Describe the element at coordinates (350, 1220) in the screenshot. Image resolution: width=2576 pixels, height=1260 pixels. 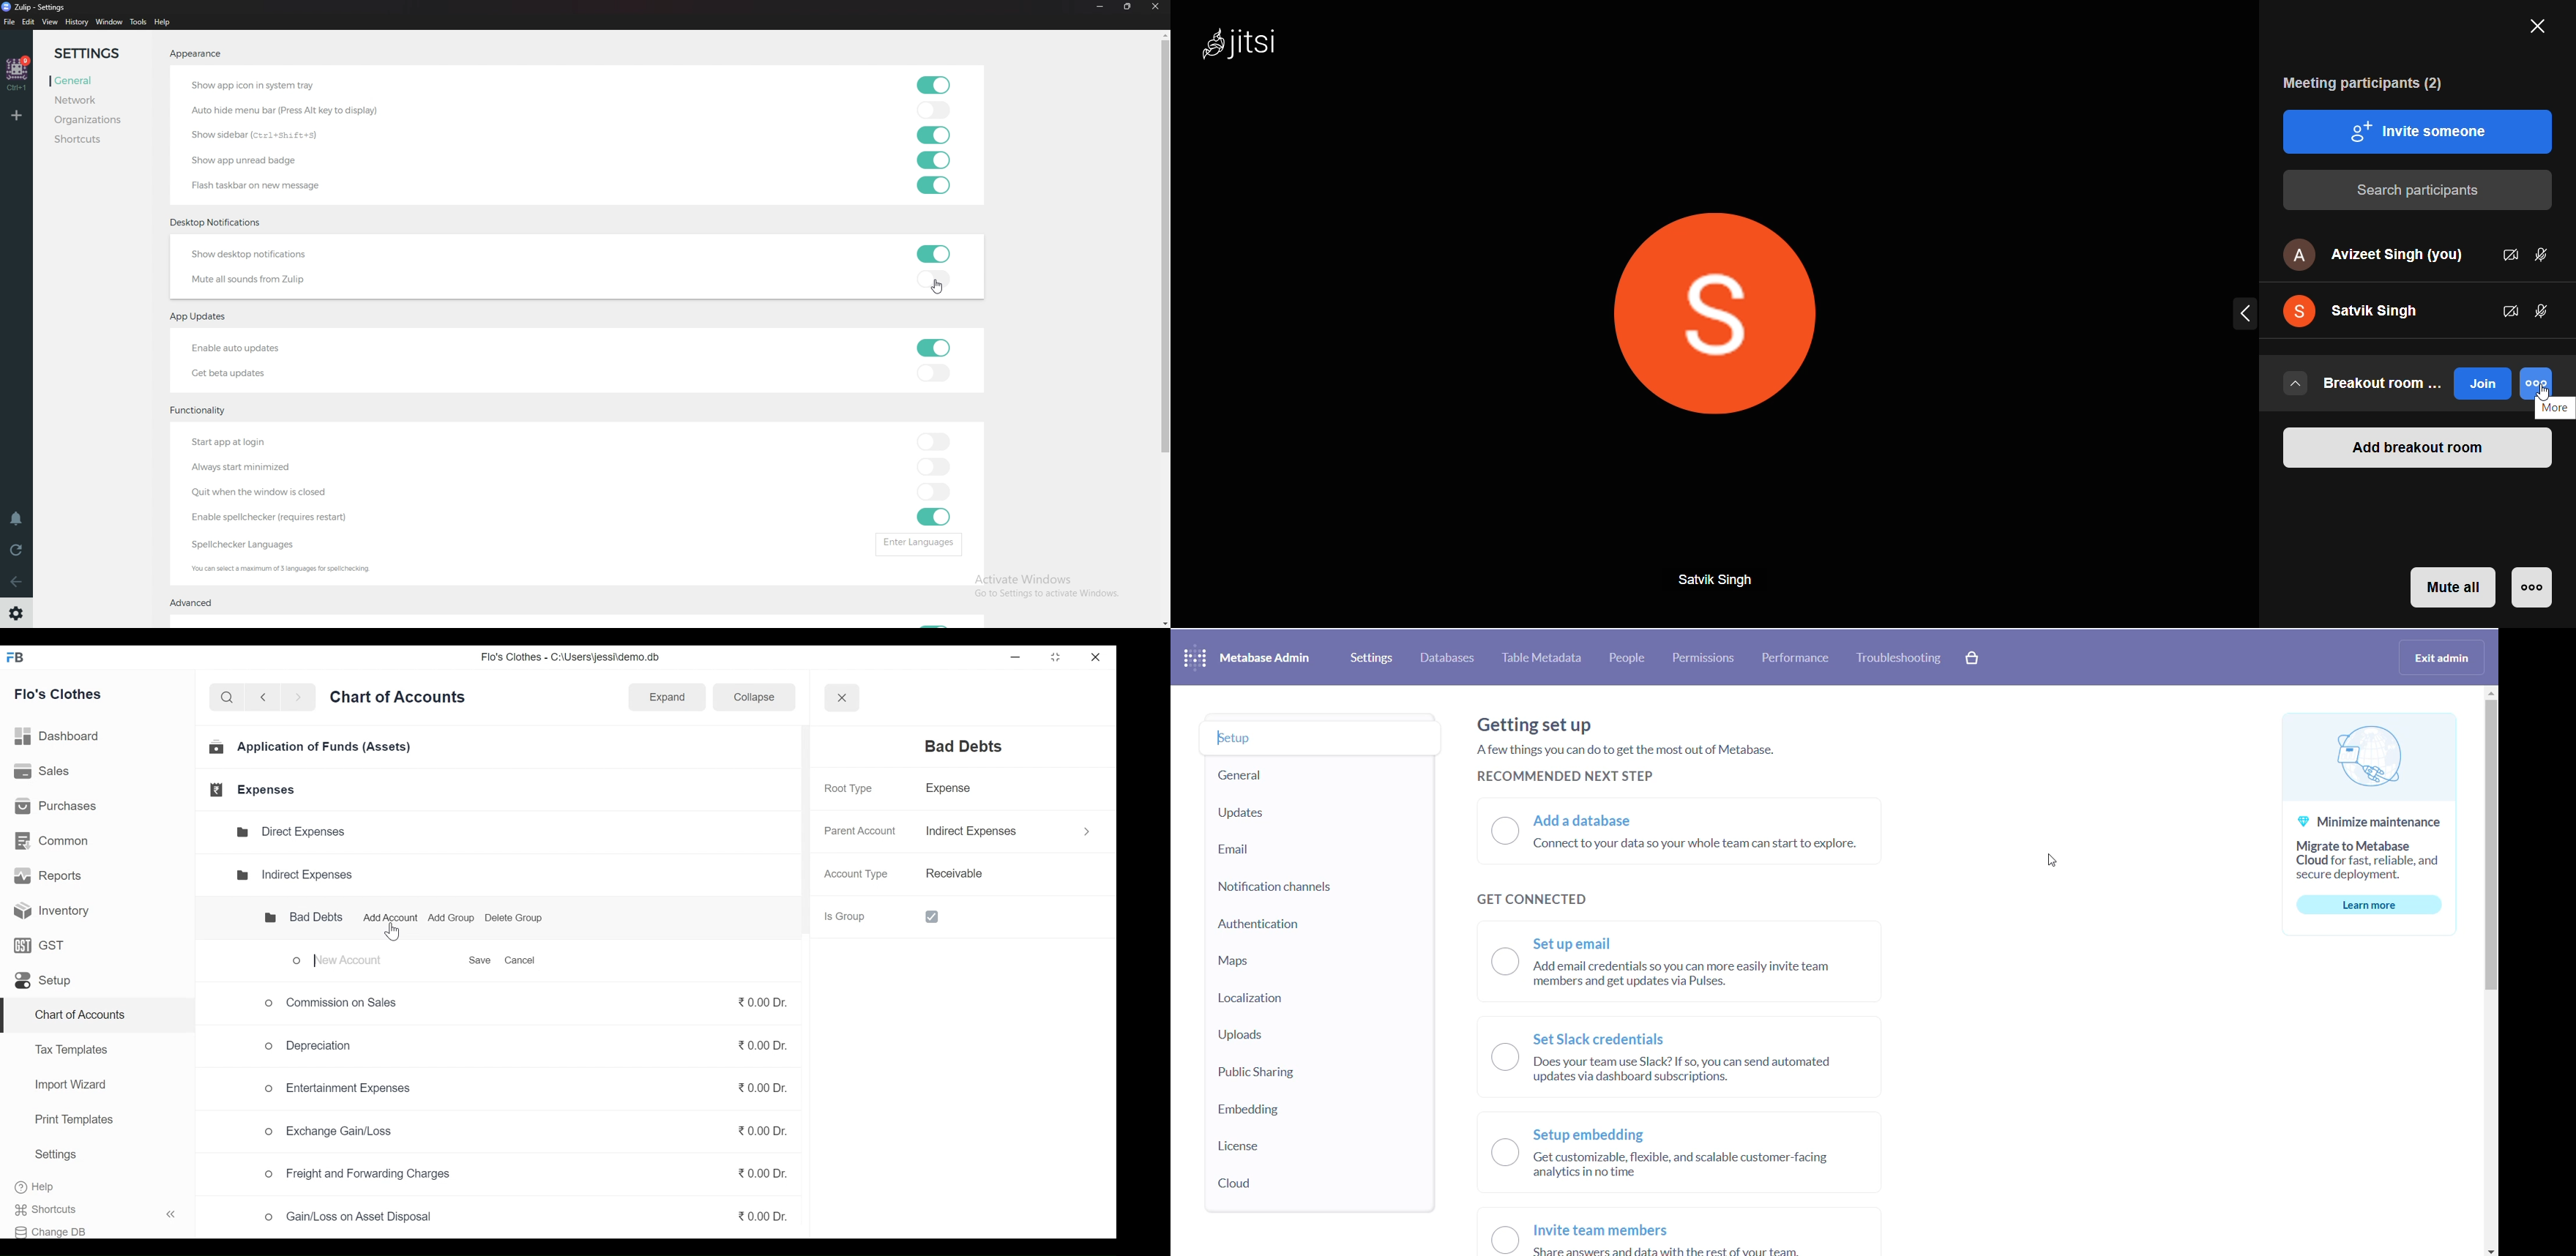
I see `Gain/Loss on Asset Disposal` at that location.